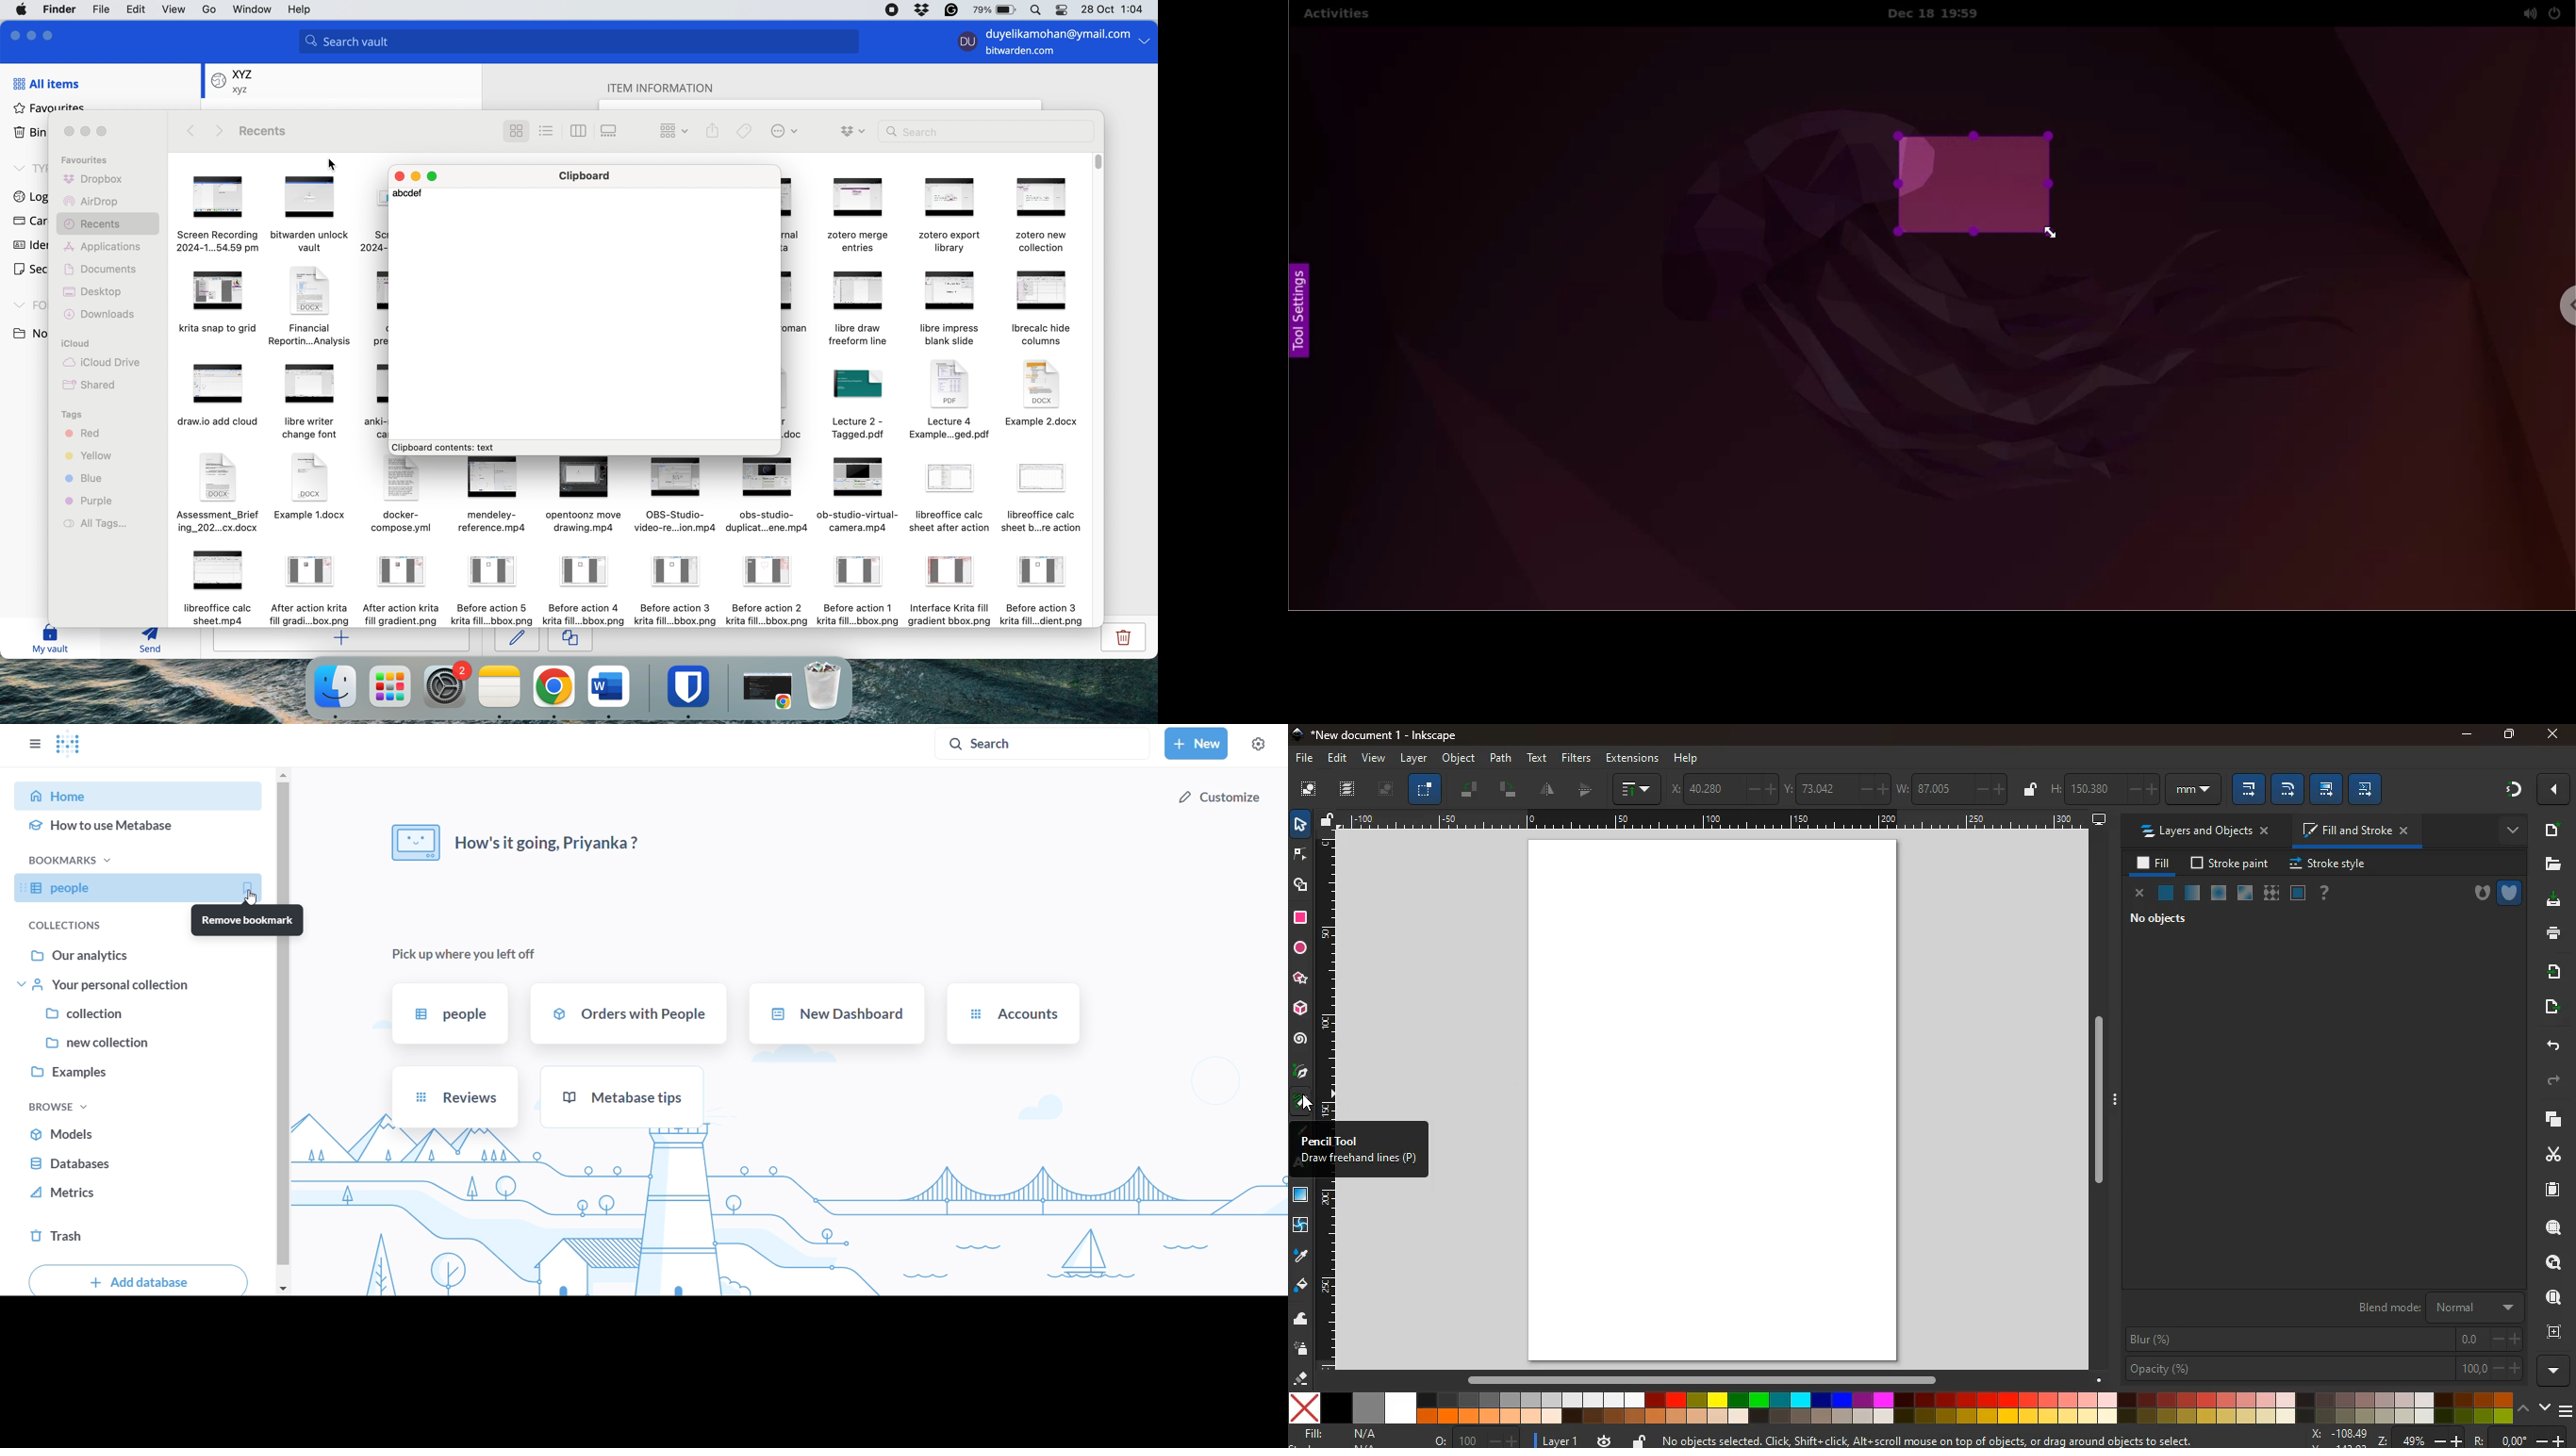 This screenshot has width=2576, height=1456. I want to click on twist, so click(1302, 1226).